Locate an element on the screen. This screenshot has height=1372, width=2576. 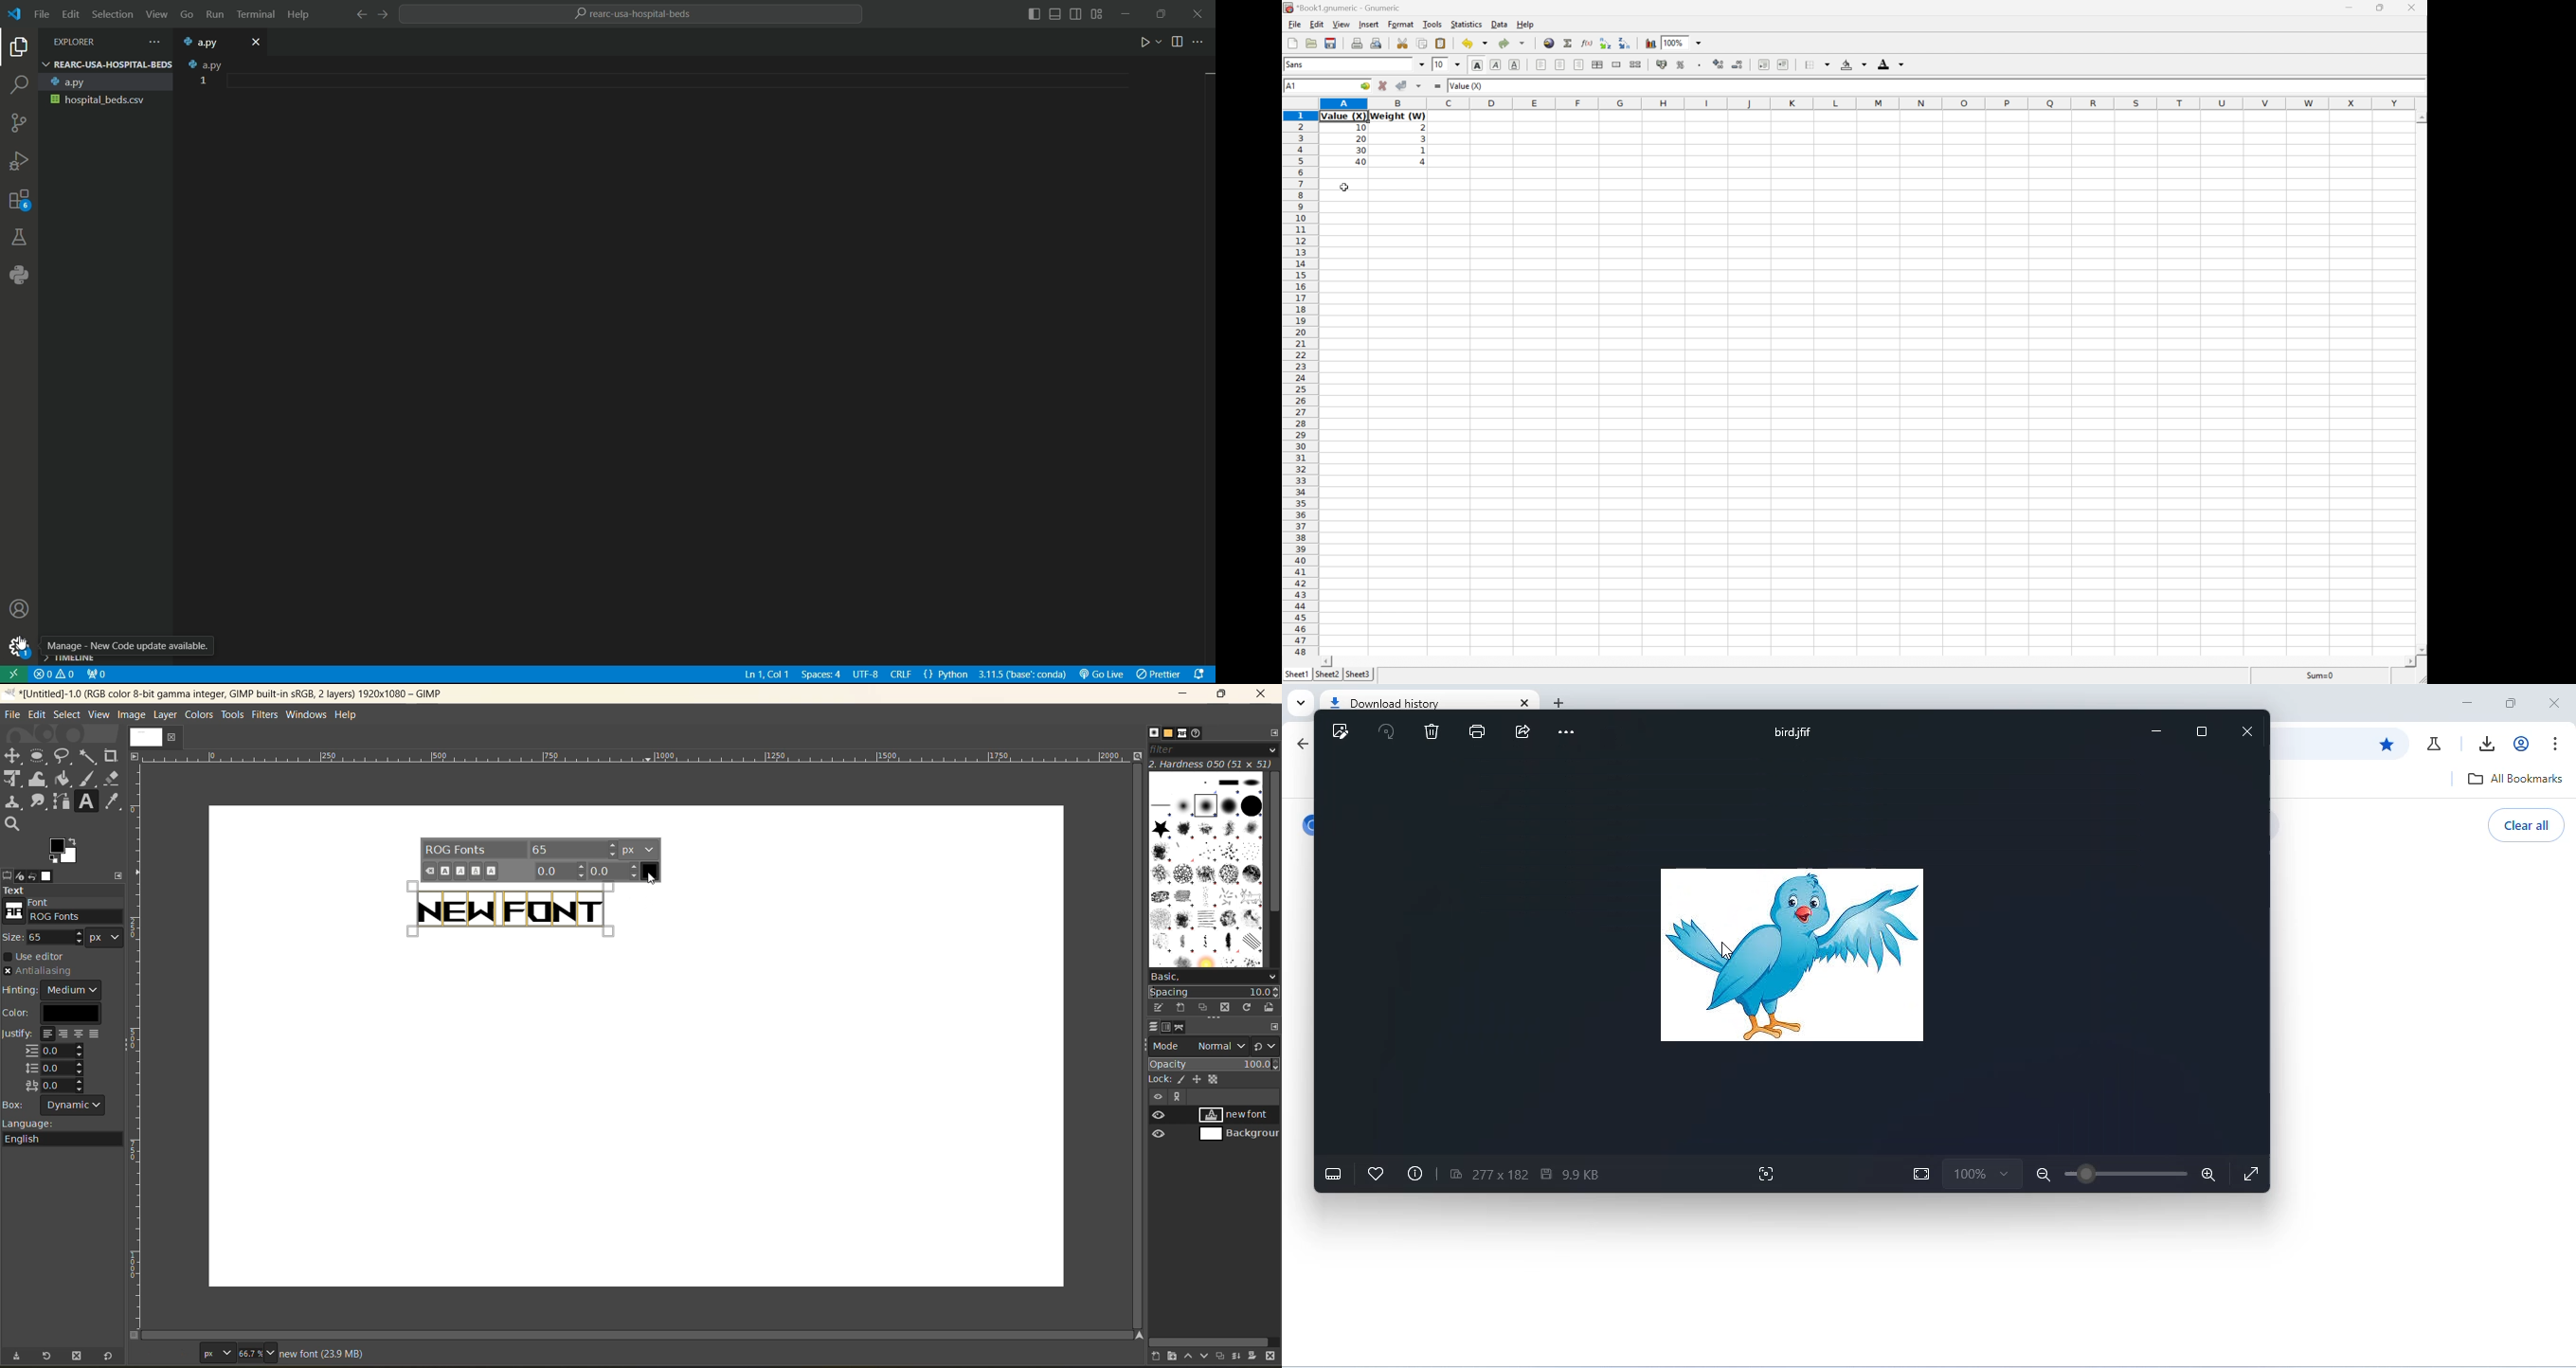
Statistics is located at coordinates (1467, 25).